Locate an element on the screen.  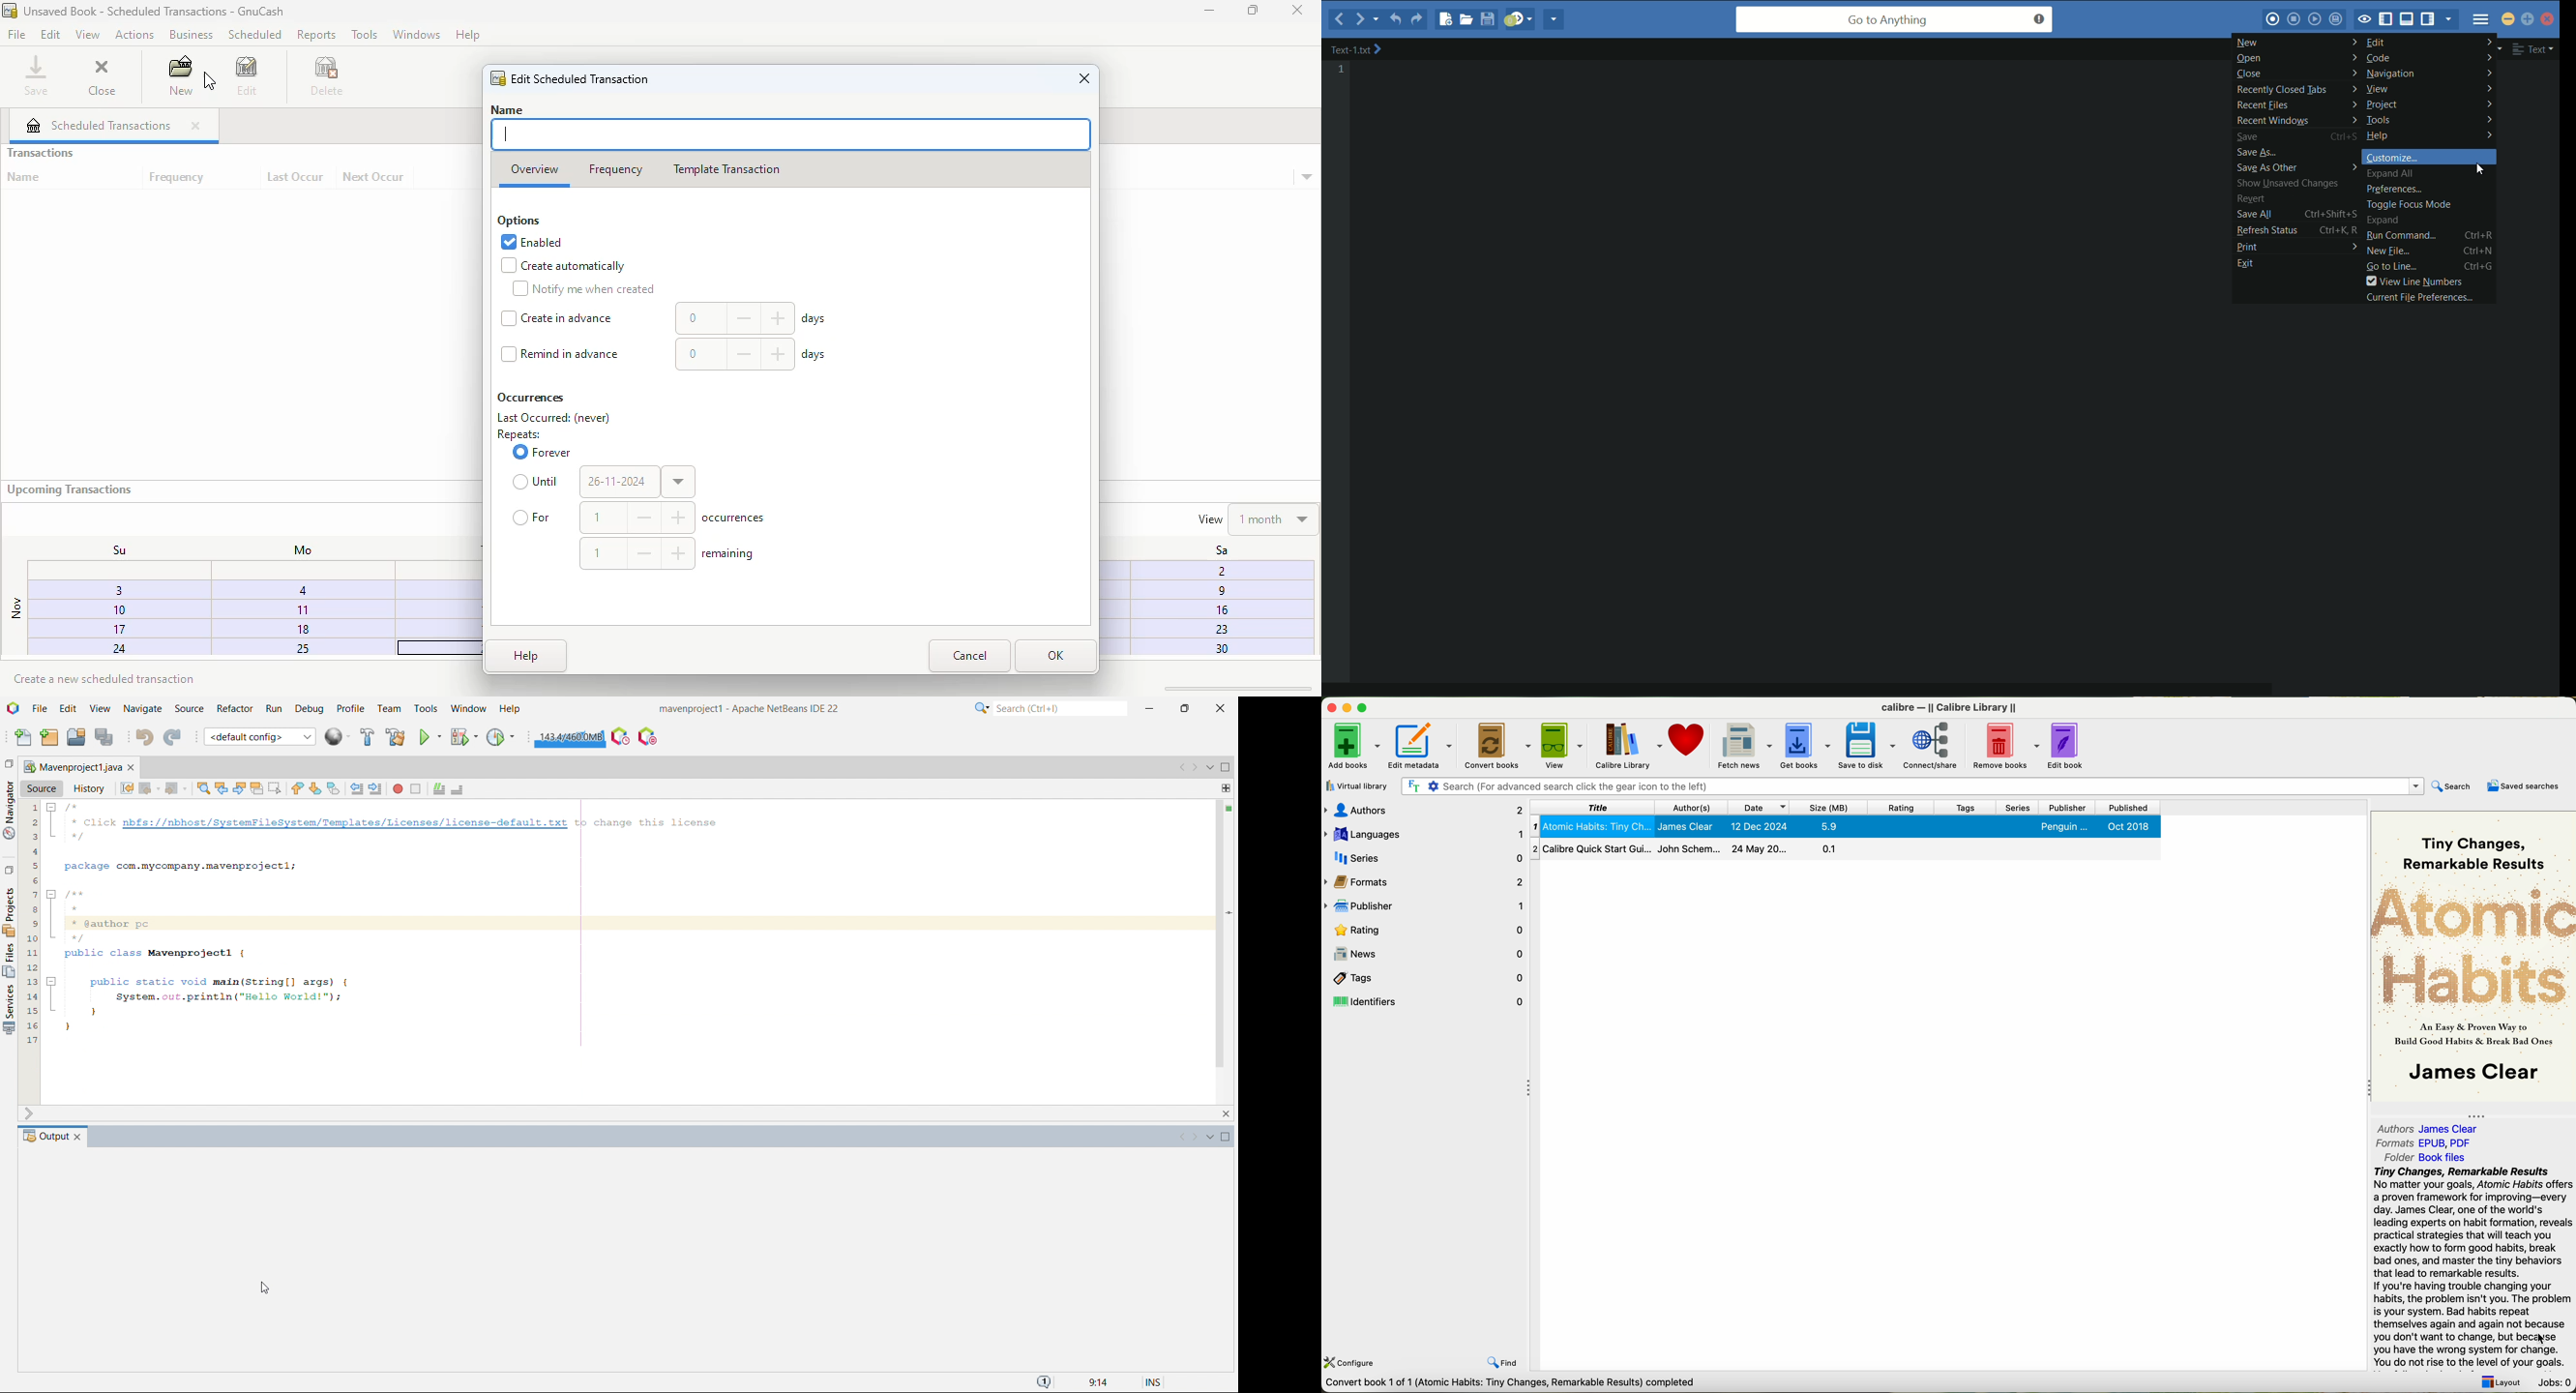
reports is located at coordinates (317, 34).